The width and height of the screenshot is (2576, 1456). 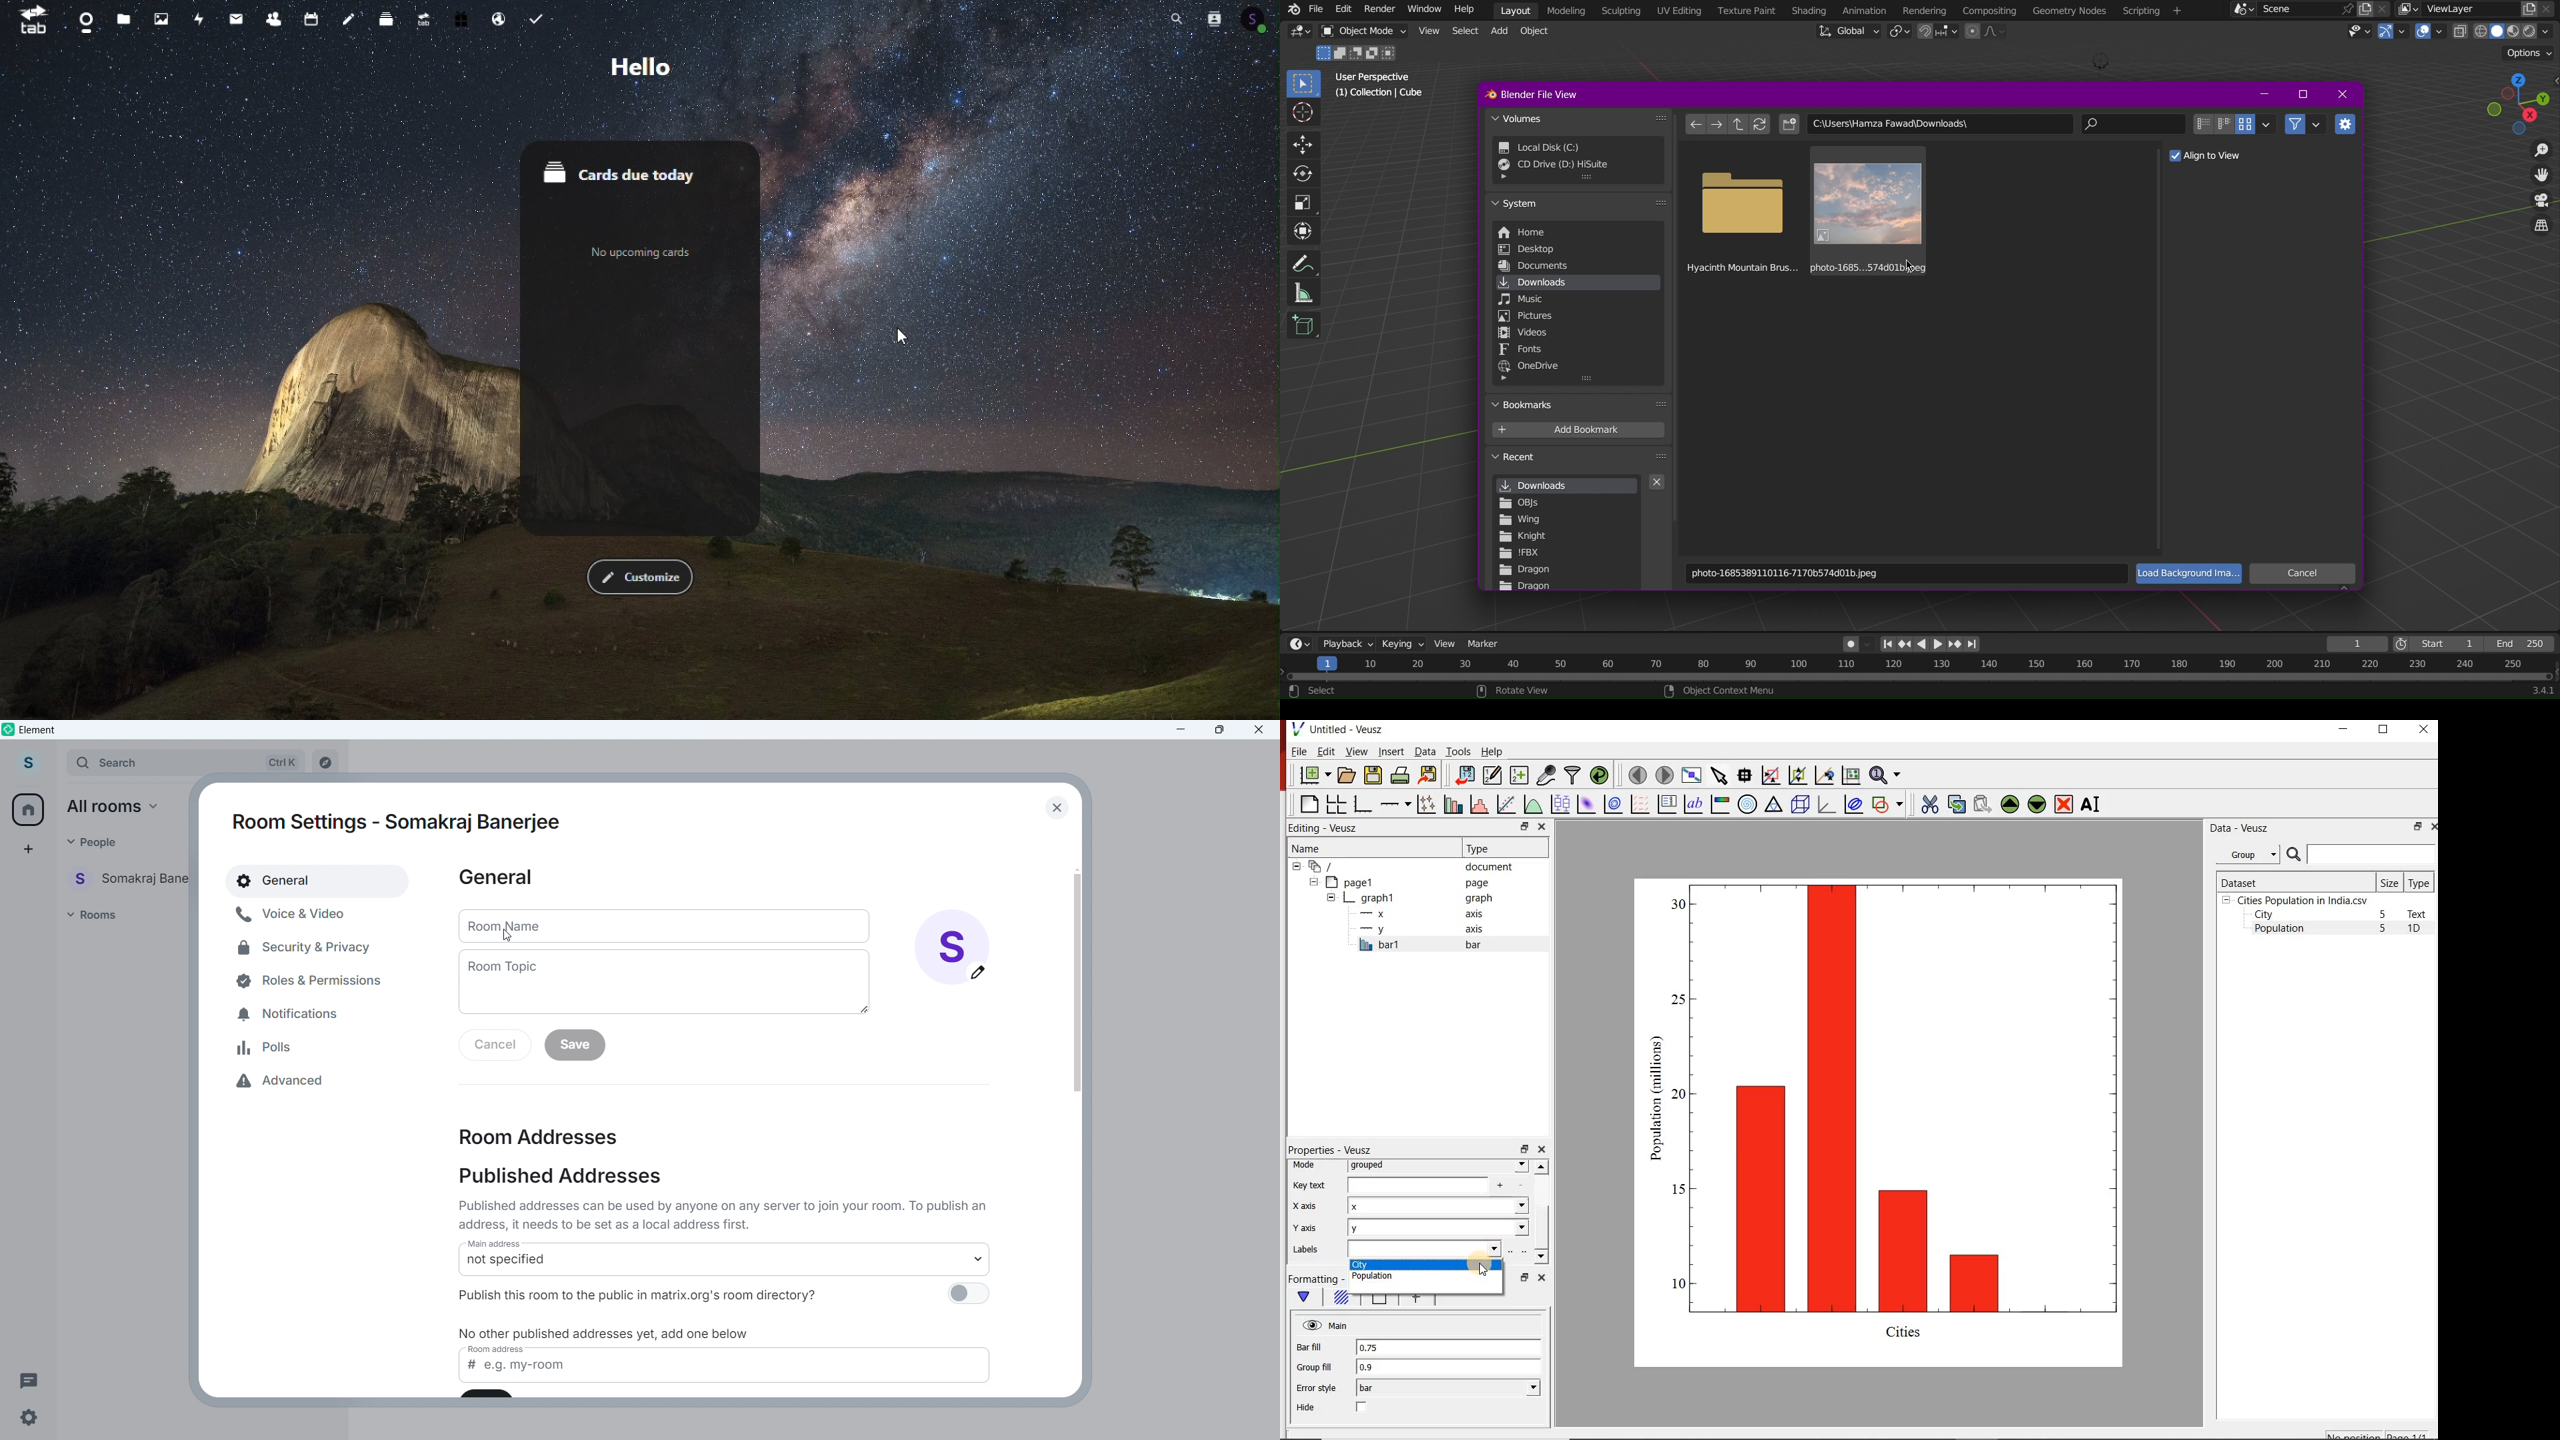 What do you see at coordinates (1758, 124) in the screenshot?
I see `Refresh` at bounding box center [1758, 124].